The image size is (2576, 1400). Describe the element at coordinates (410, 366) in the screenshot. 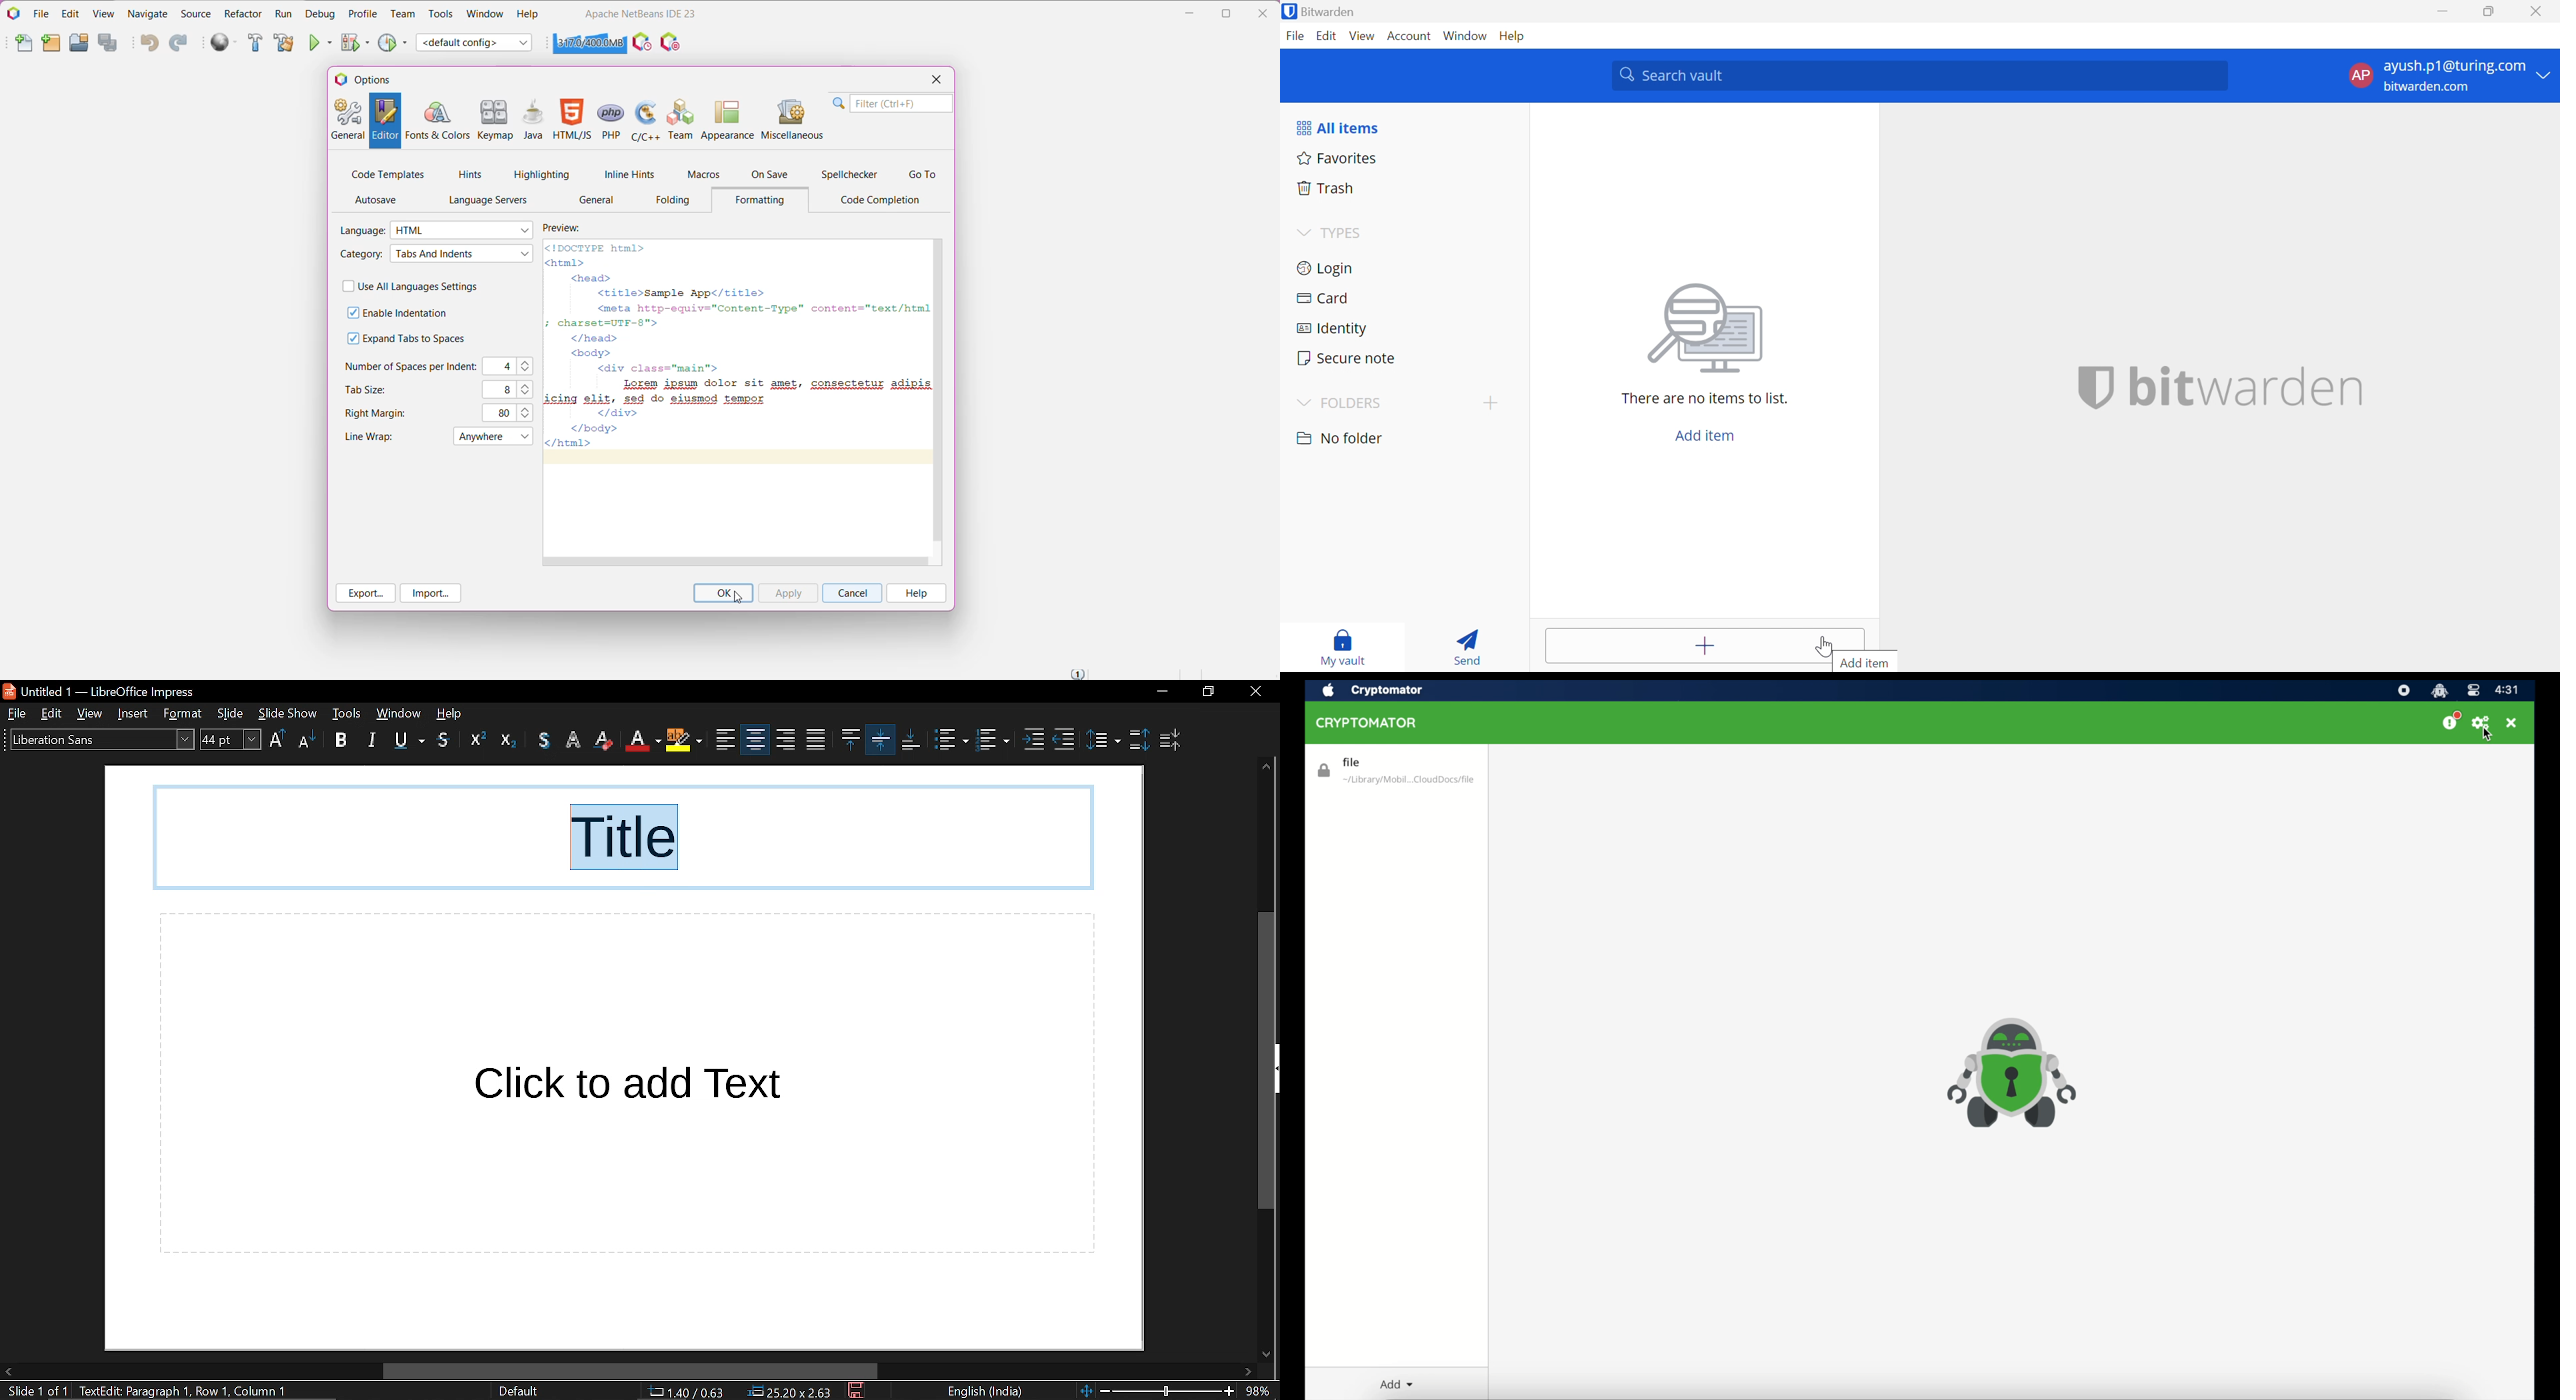

I see `Number of Spaces per Indent` at that location.